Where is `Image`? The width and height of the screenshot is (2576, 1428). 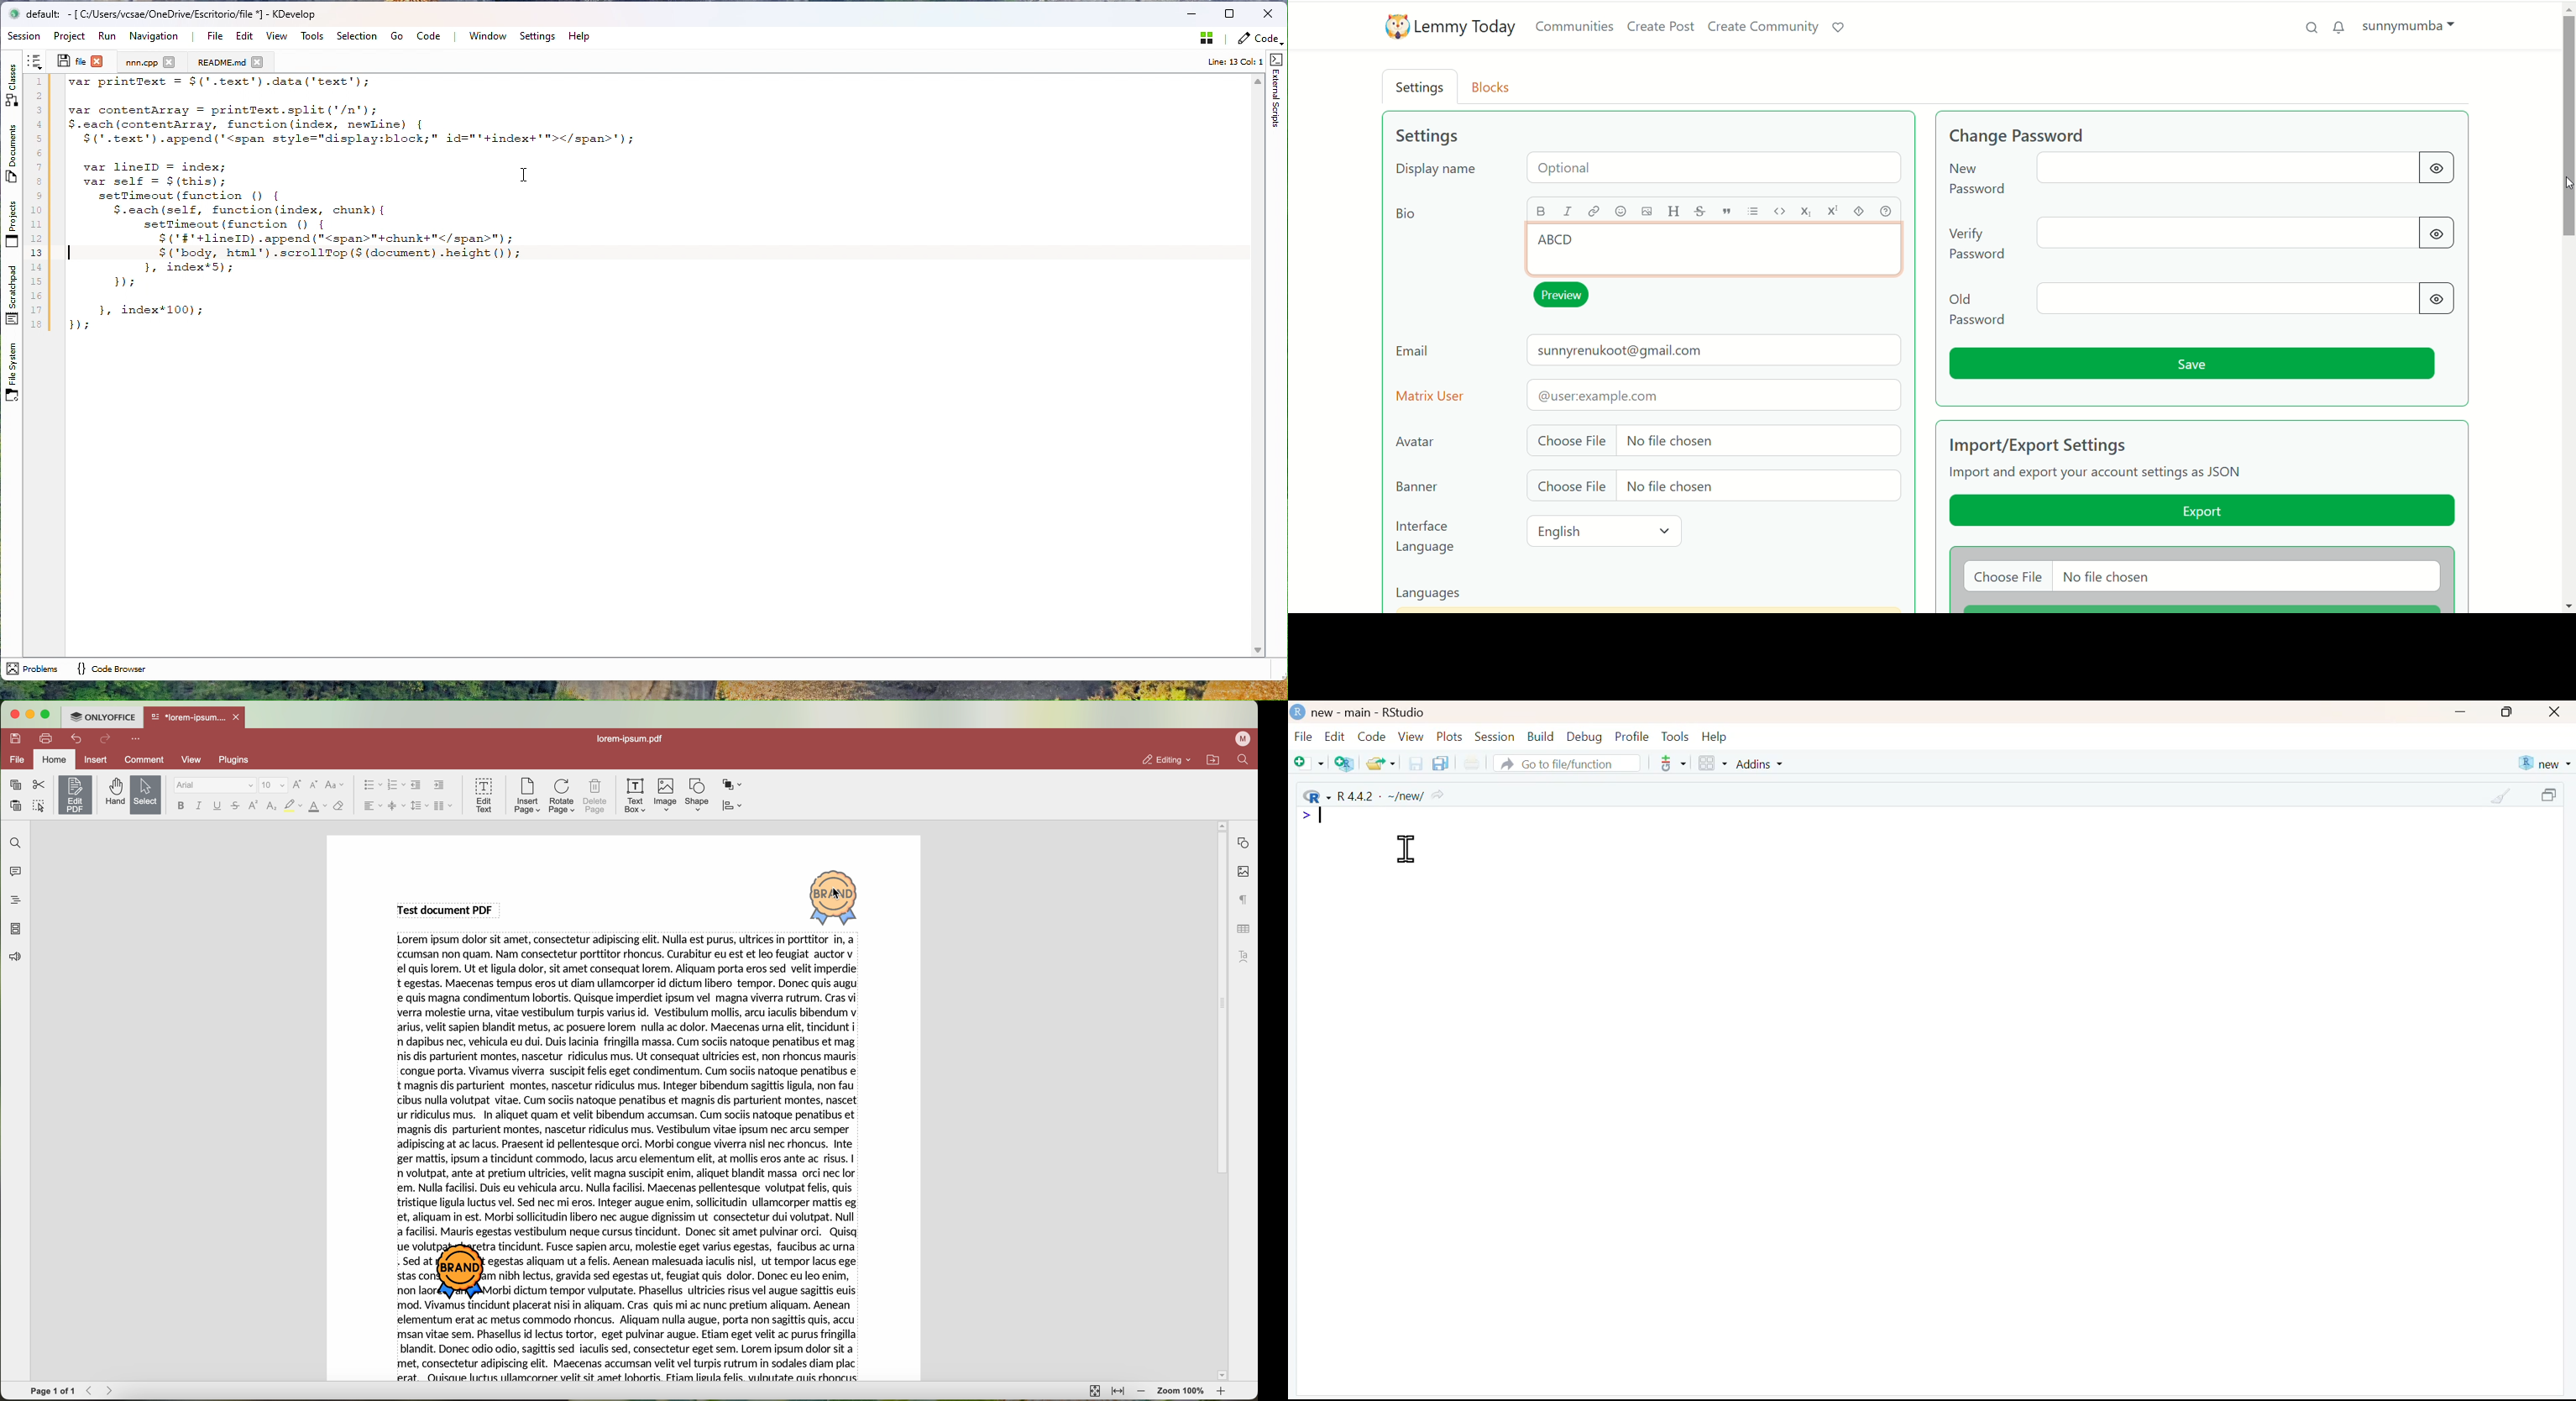 Image is located at coordinates (666, 796).